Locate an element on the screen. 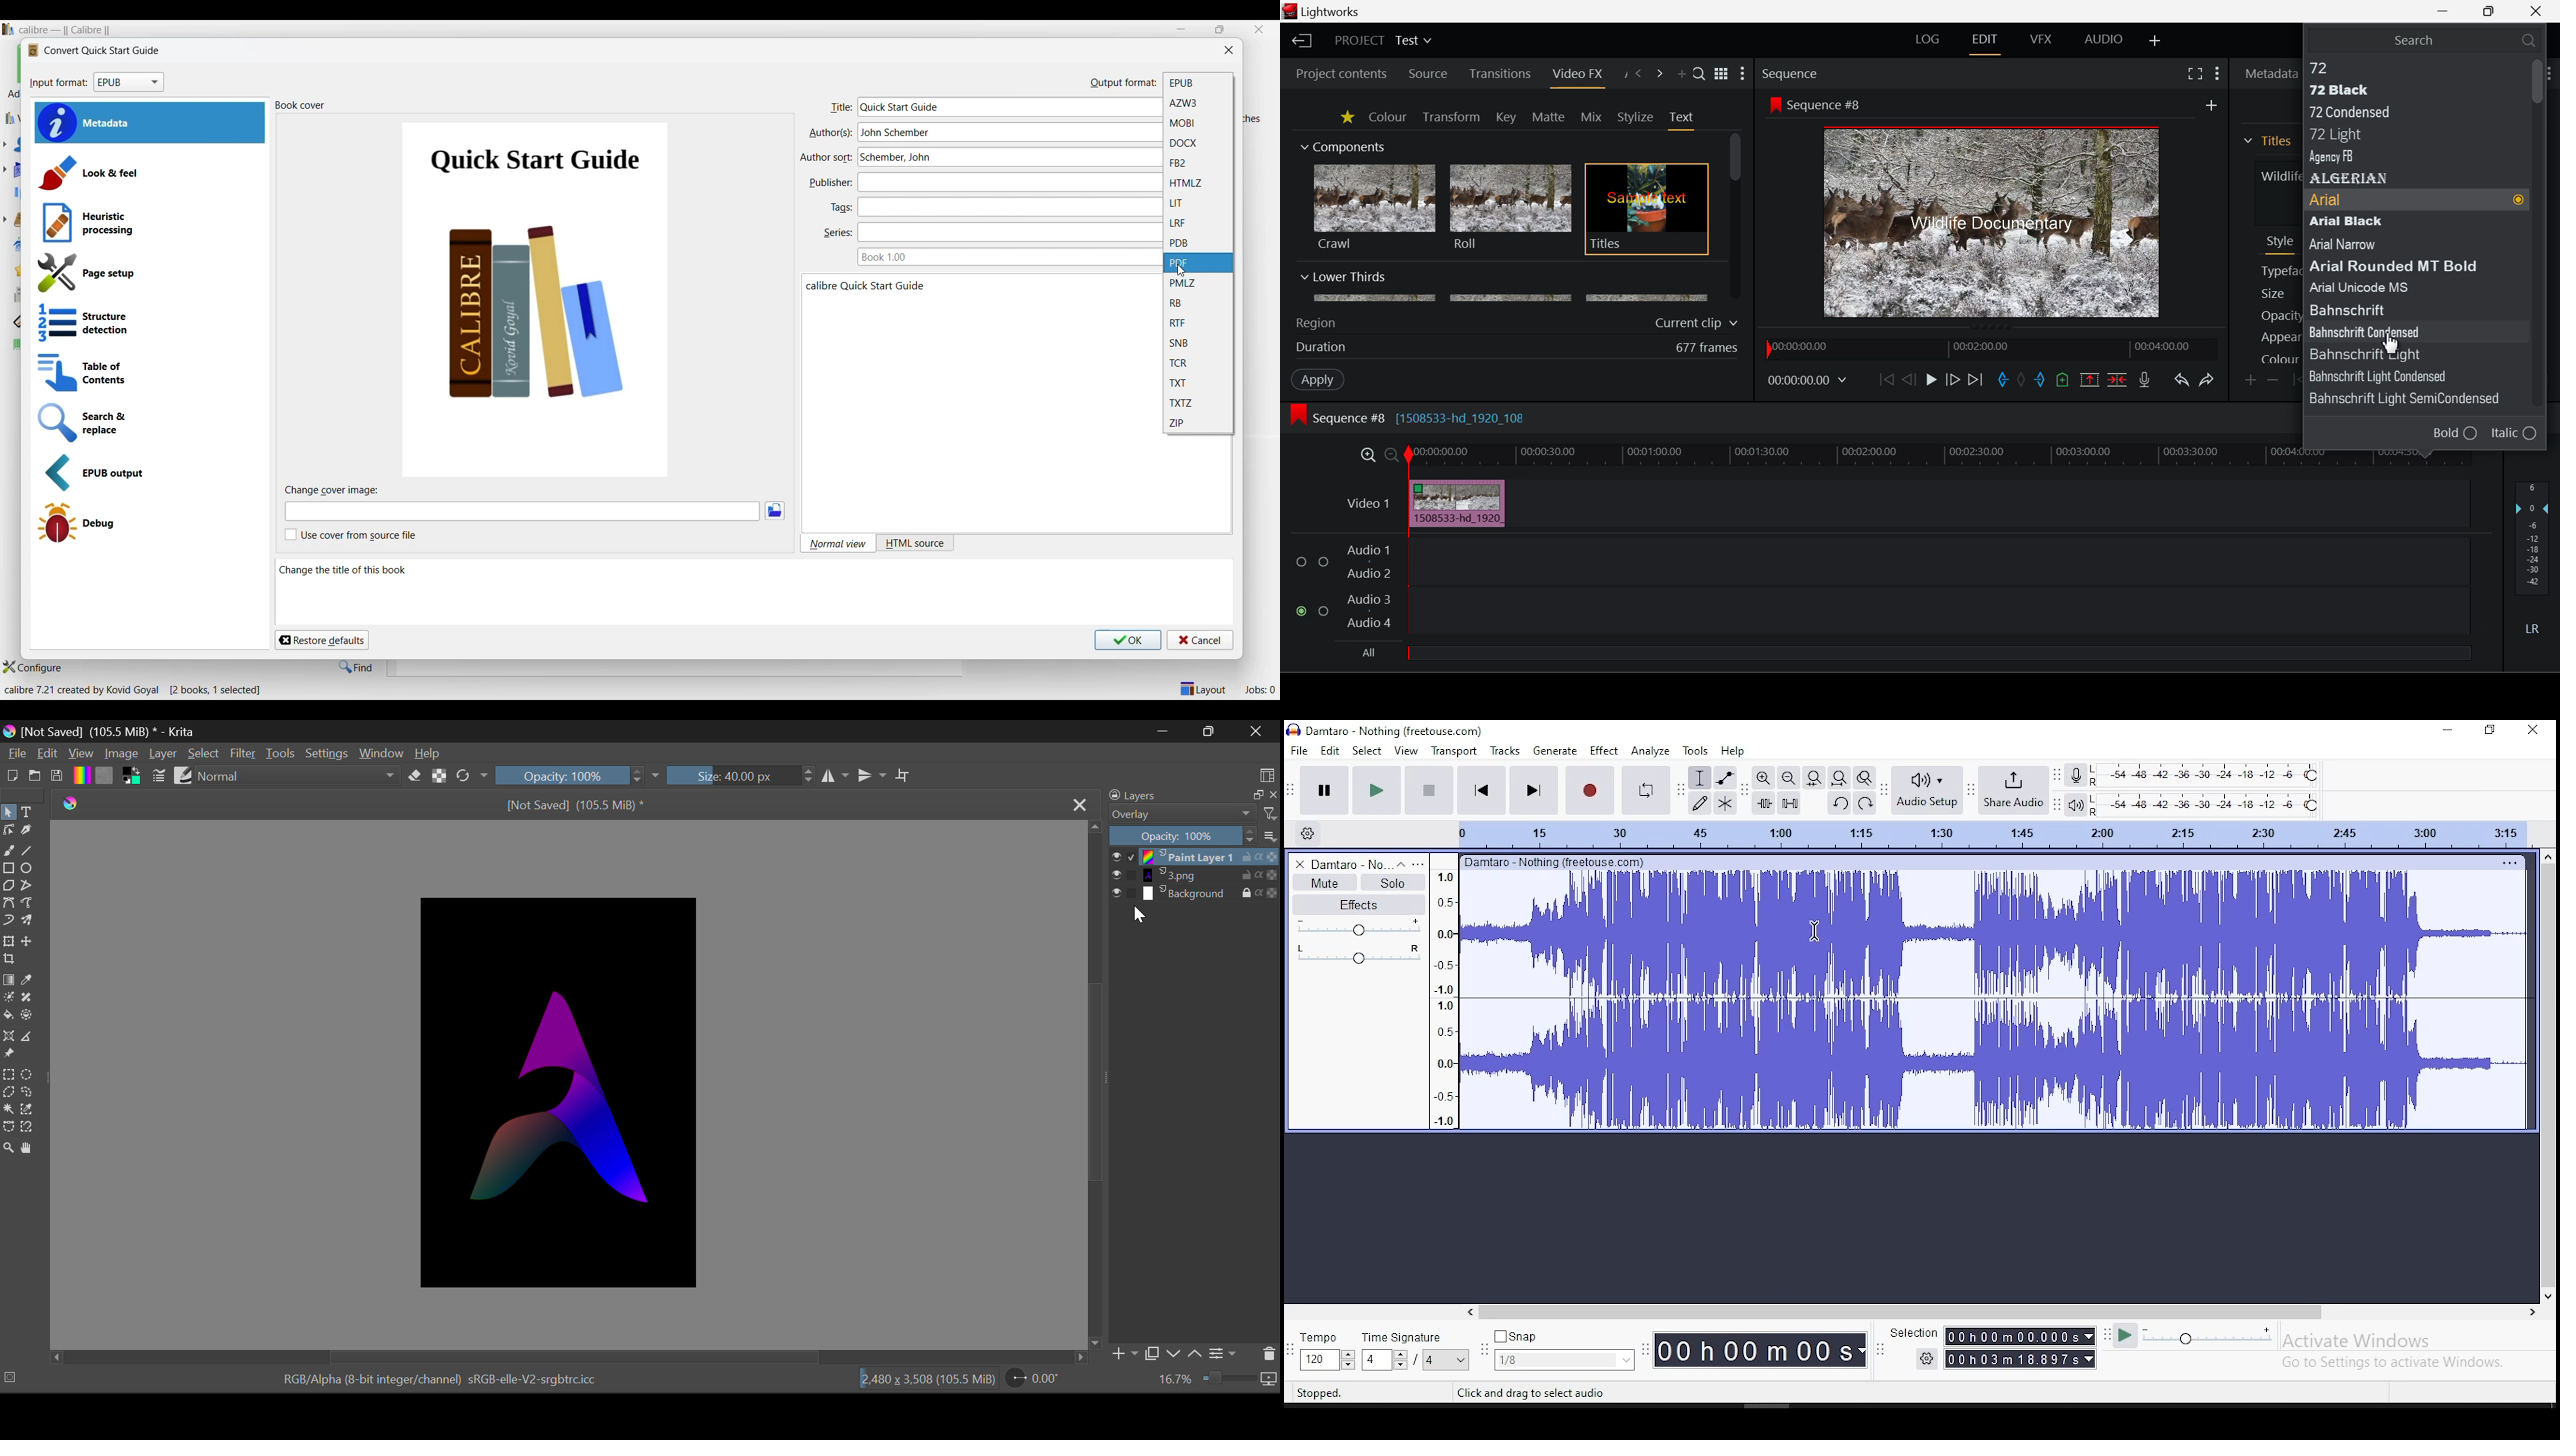 This screenshot has width=2576, height=1456. Measurements is located at coordinates (31, 1037).